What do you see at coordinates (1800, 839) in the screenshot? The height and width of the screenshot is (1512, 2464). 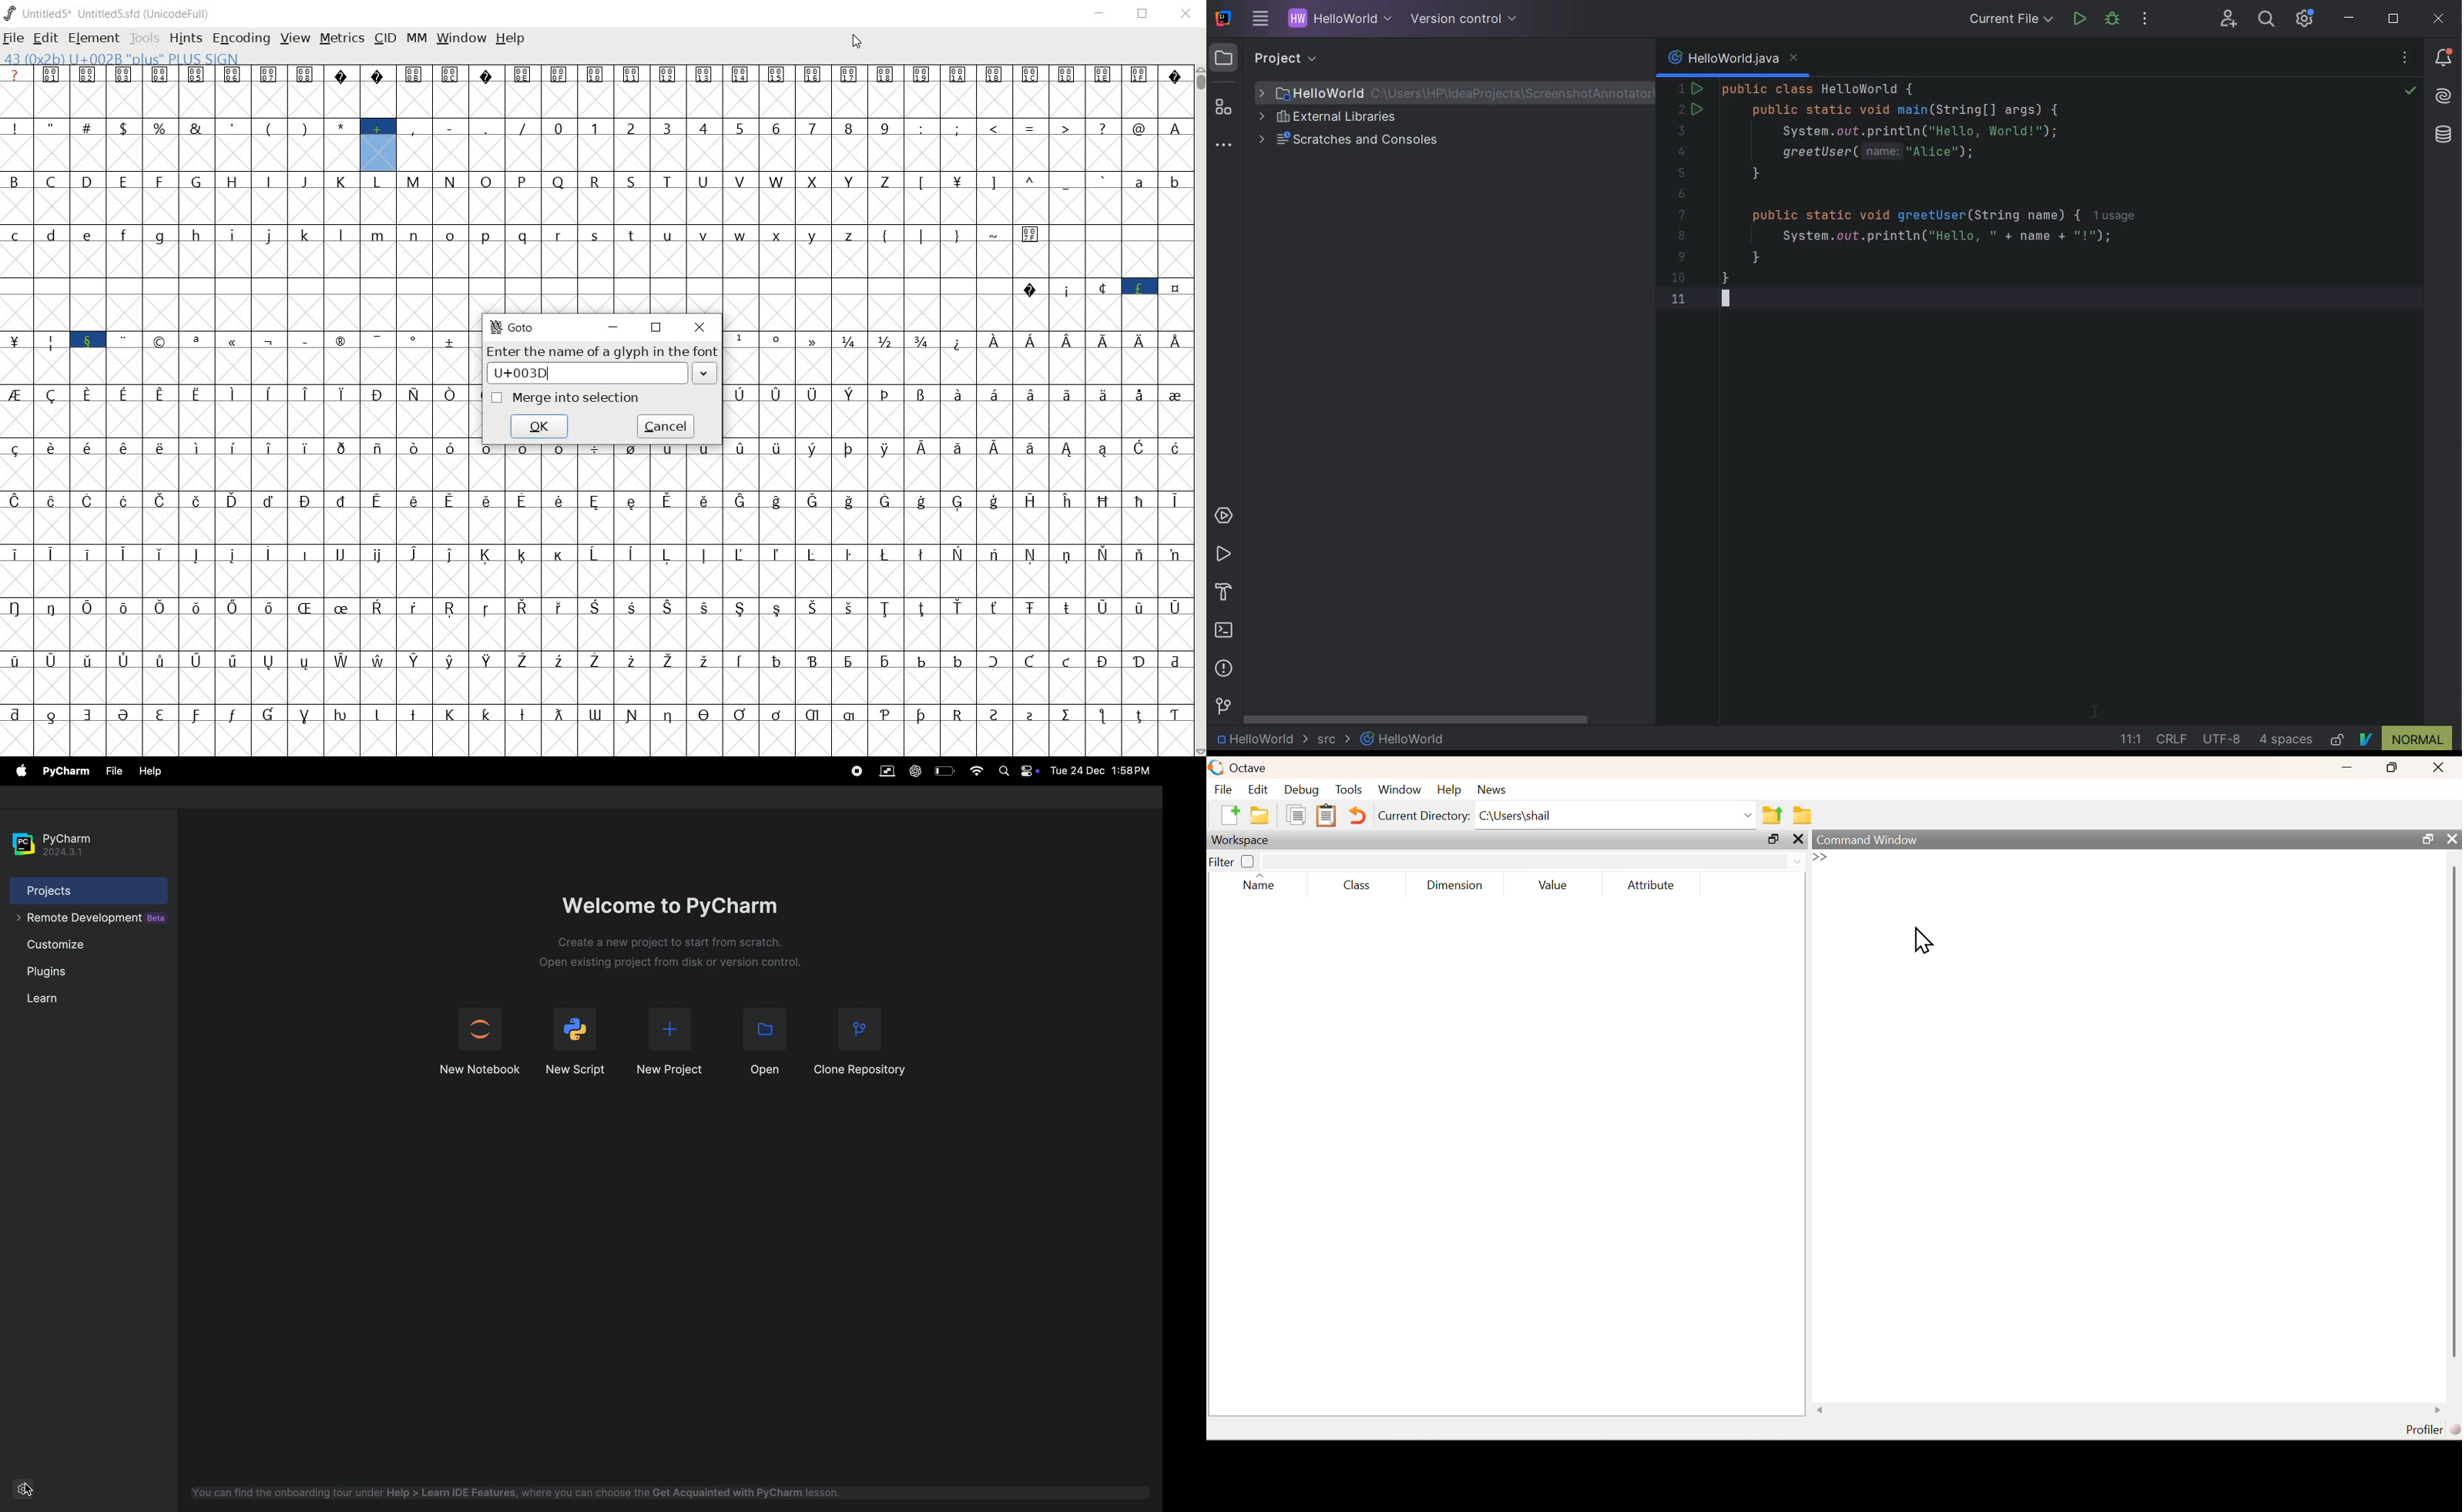 I see `close` at bounding box center [1800, 839].